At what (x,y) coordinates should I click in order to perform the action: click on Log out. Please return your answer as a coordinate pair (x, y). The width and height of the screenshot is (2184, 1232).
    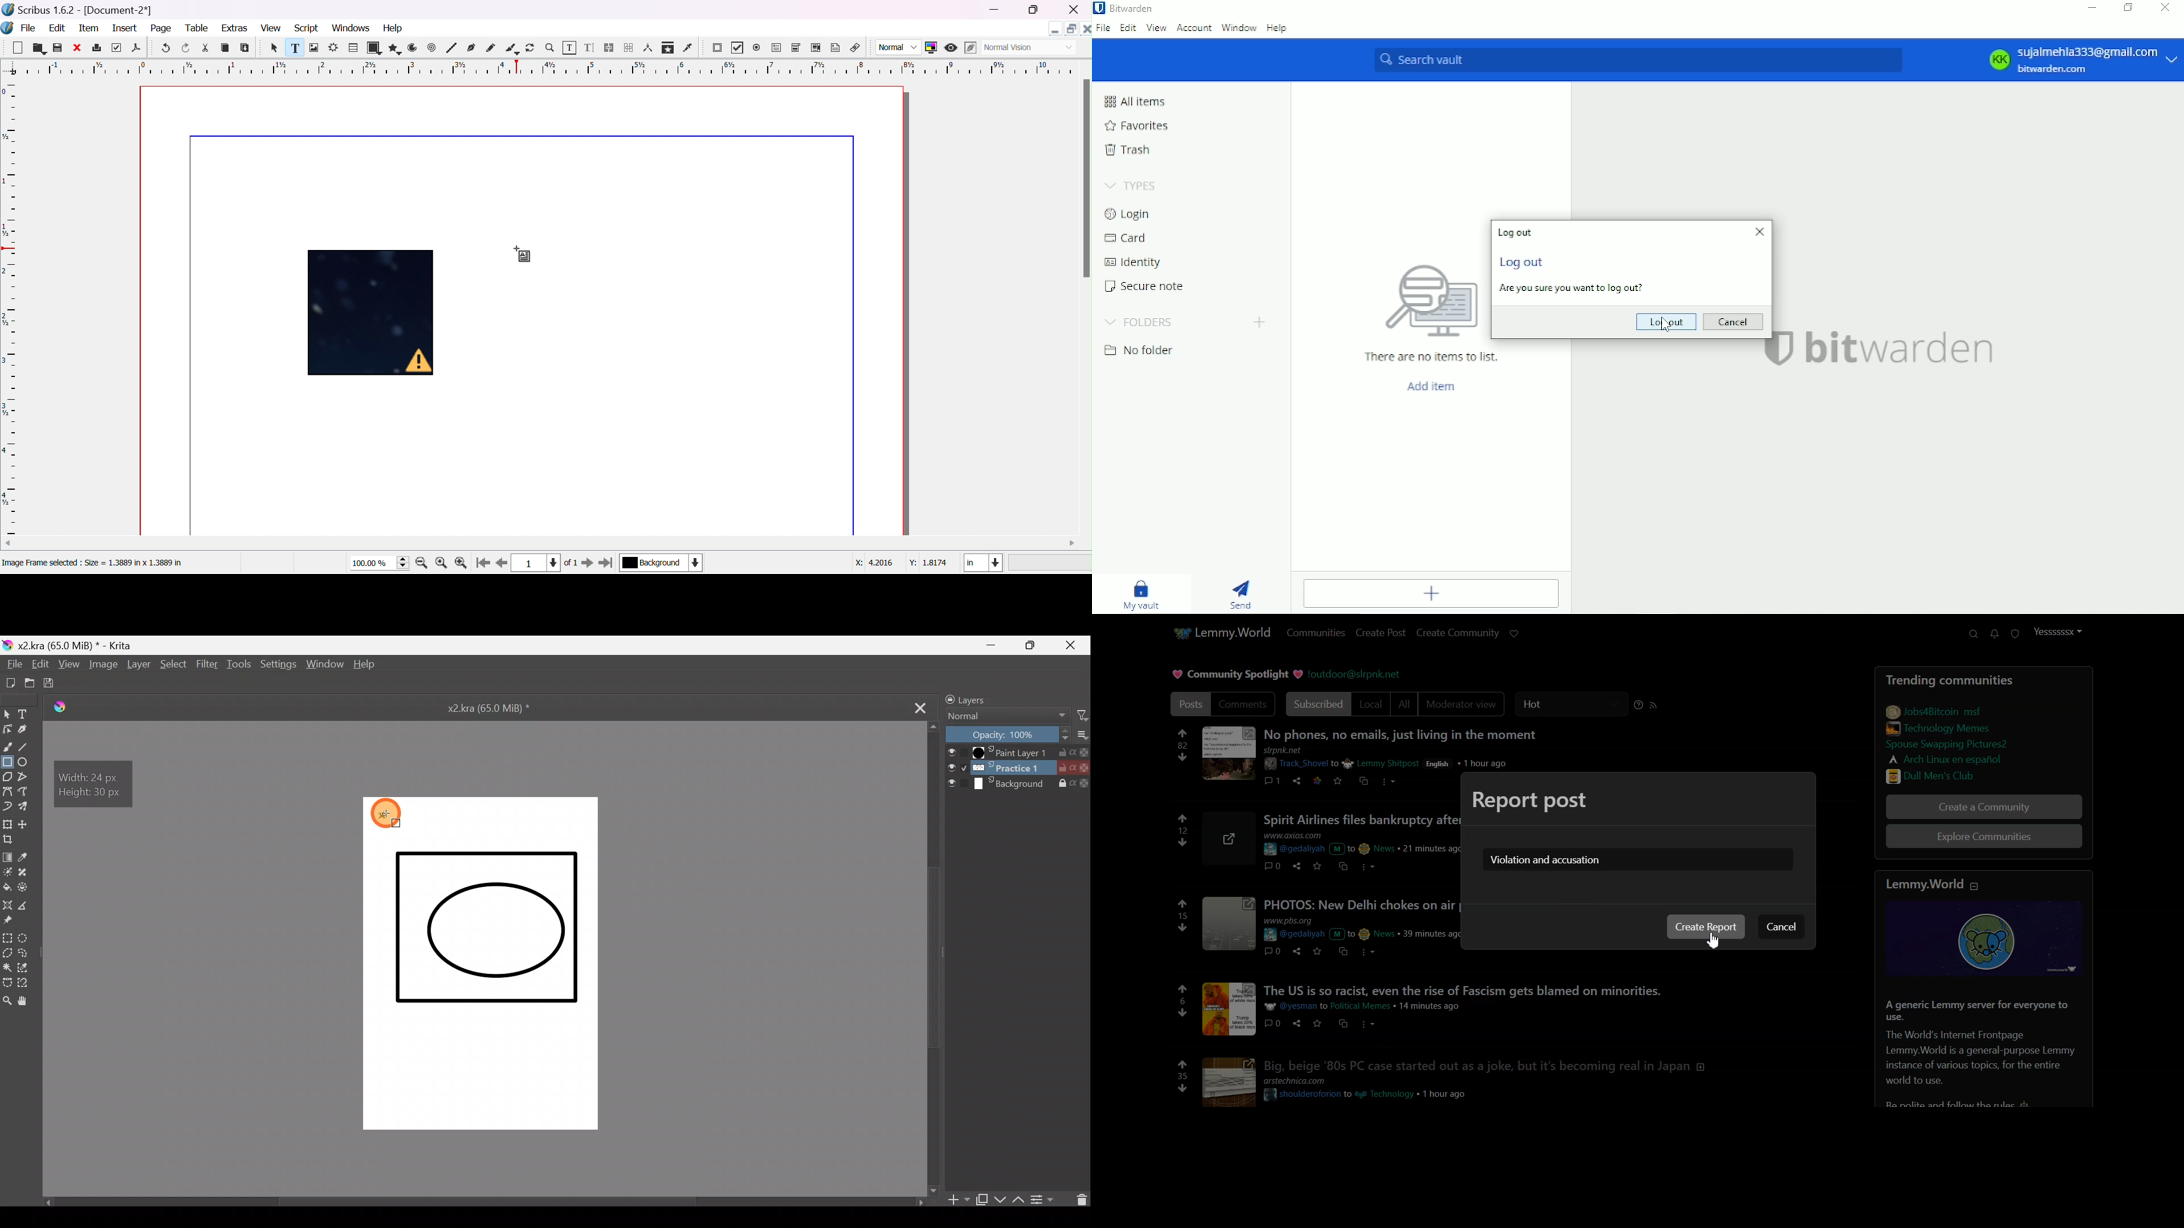
    Looking at the image, I should click on (1524, 261).